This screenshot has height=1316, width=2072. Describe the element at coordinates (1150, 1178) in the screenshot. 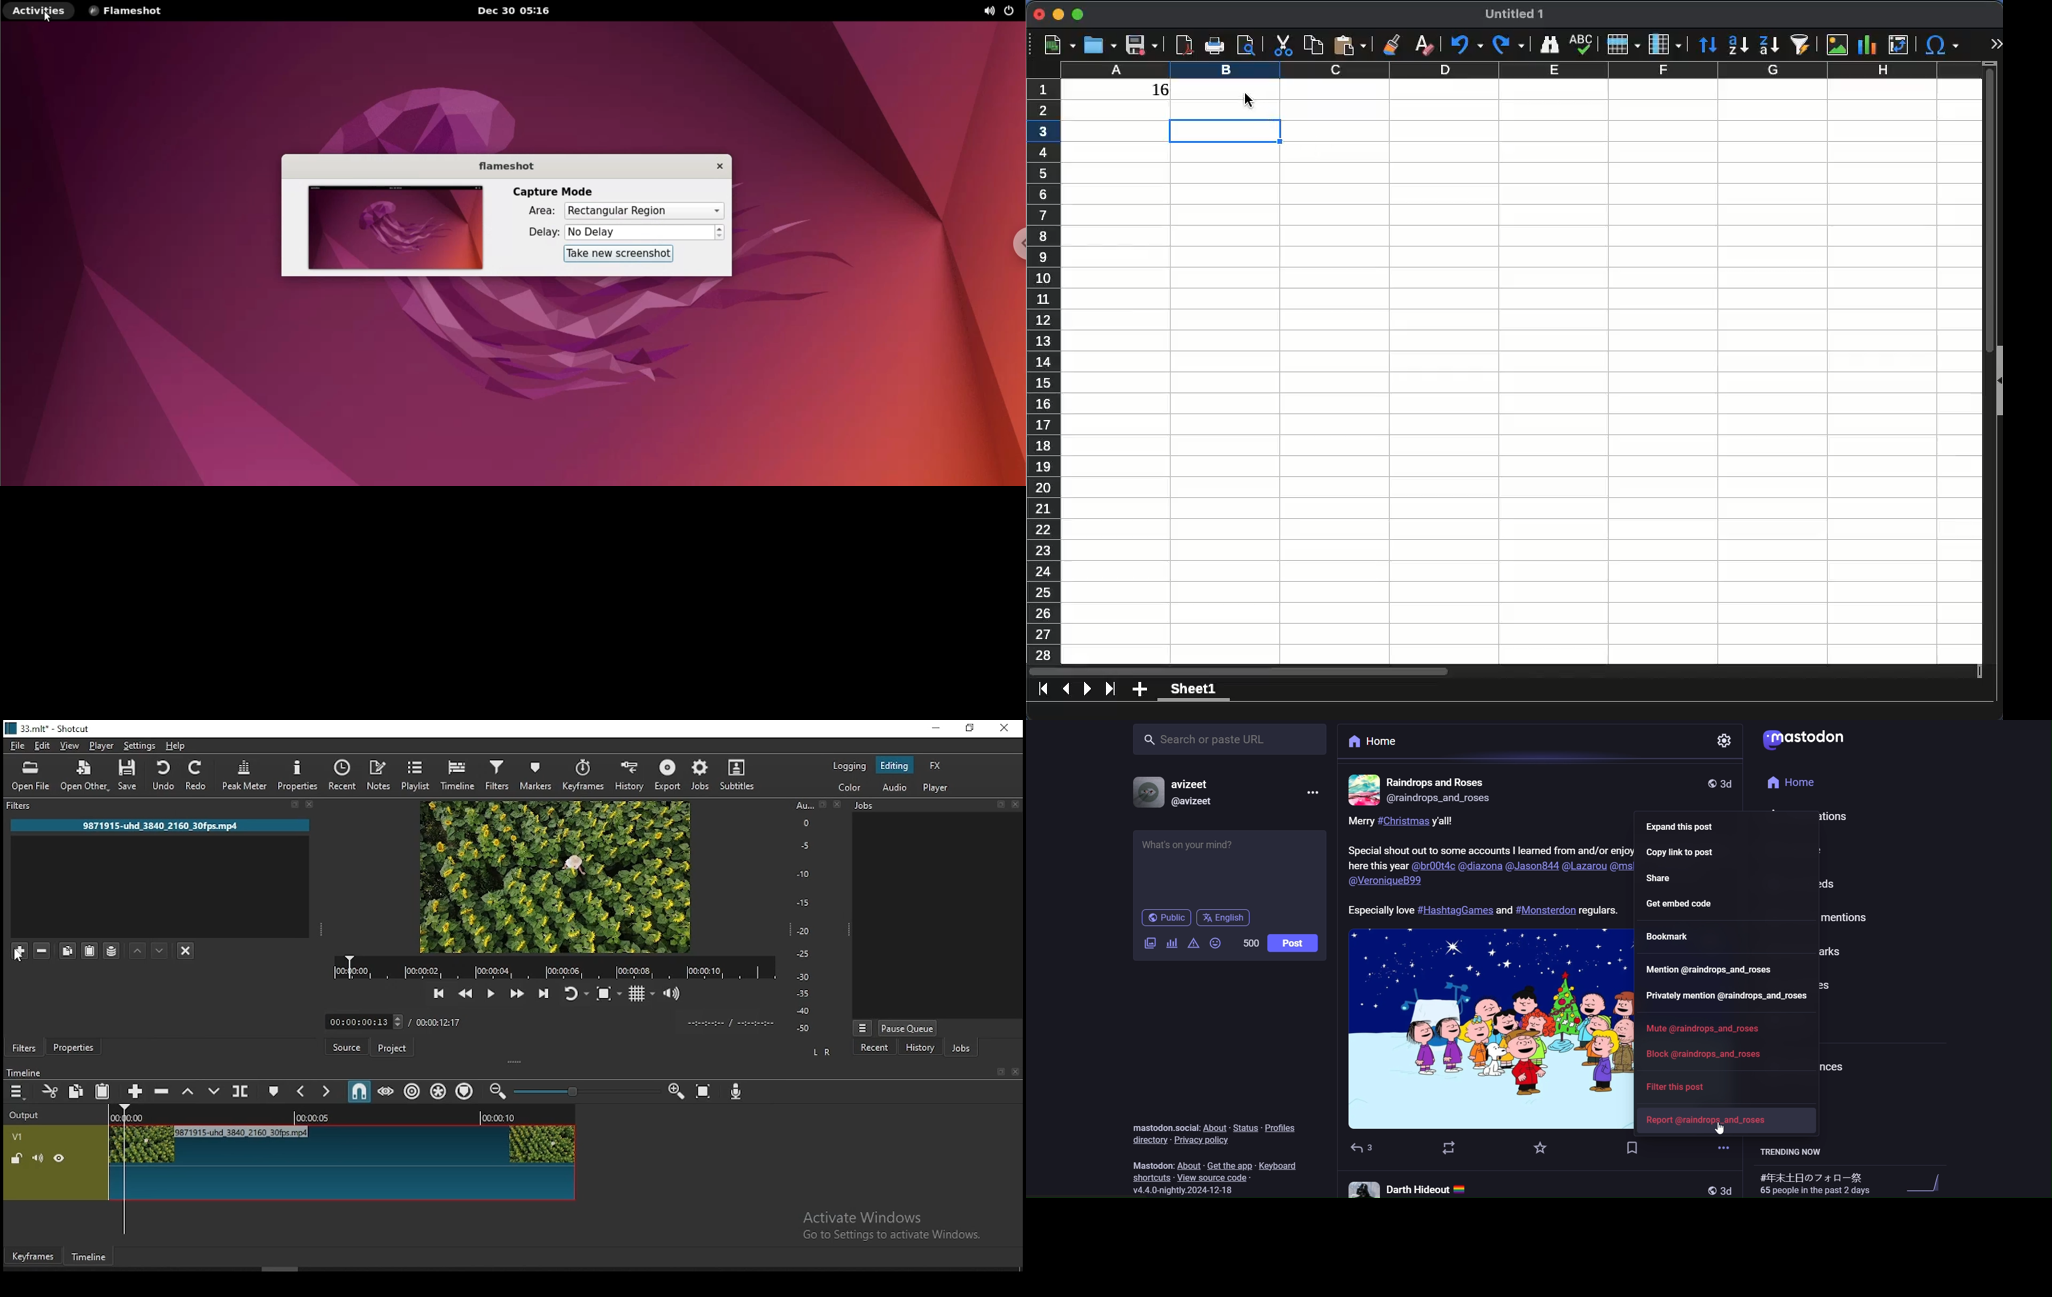

I see `shortcut` at that location.